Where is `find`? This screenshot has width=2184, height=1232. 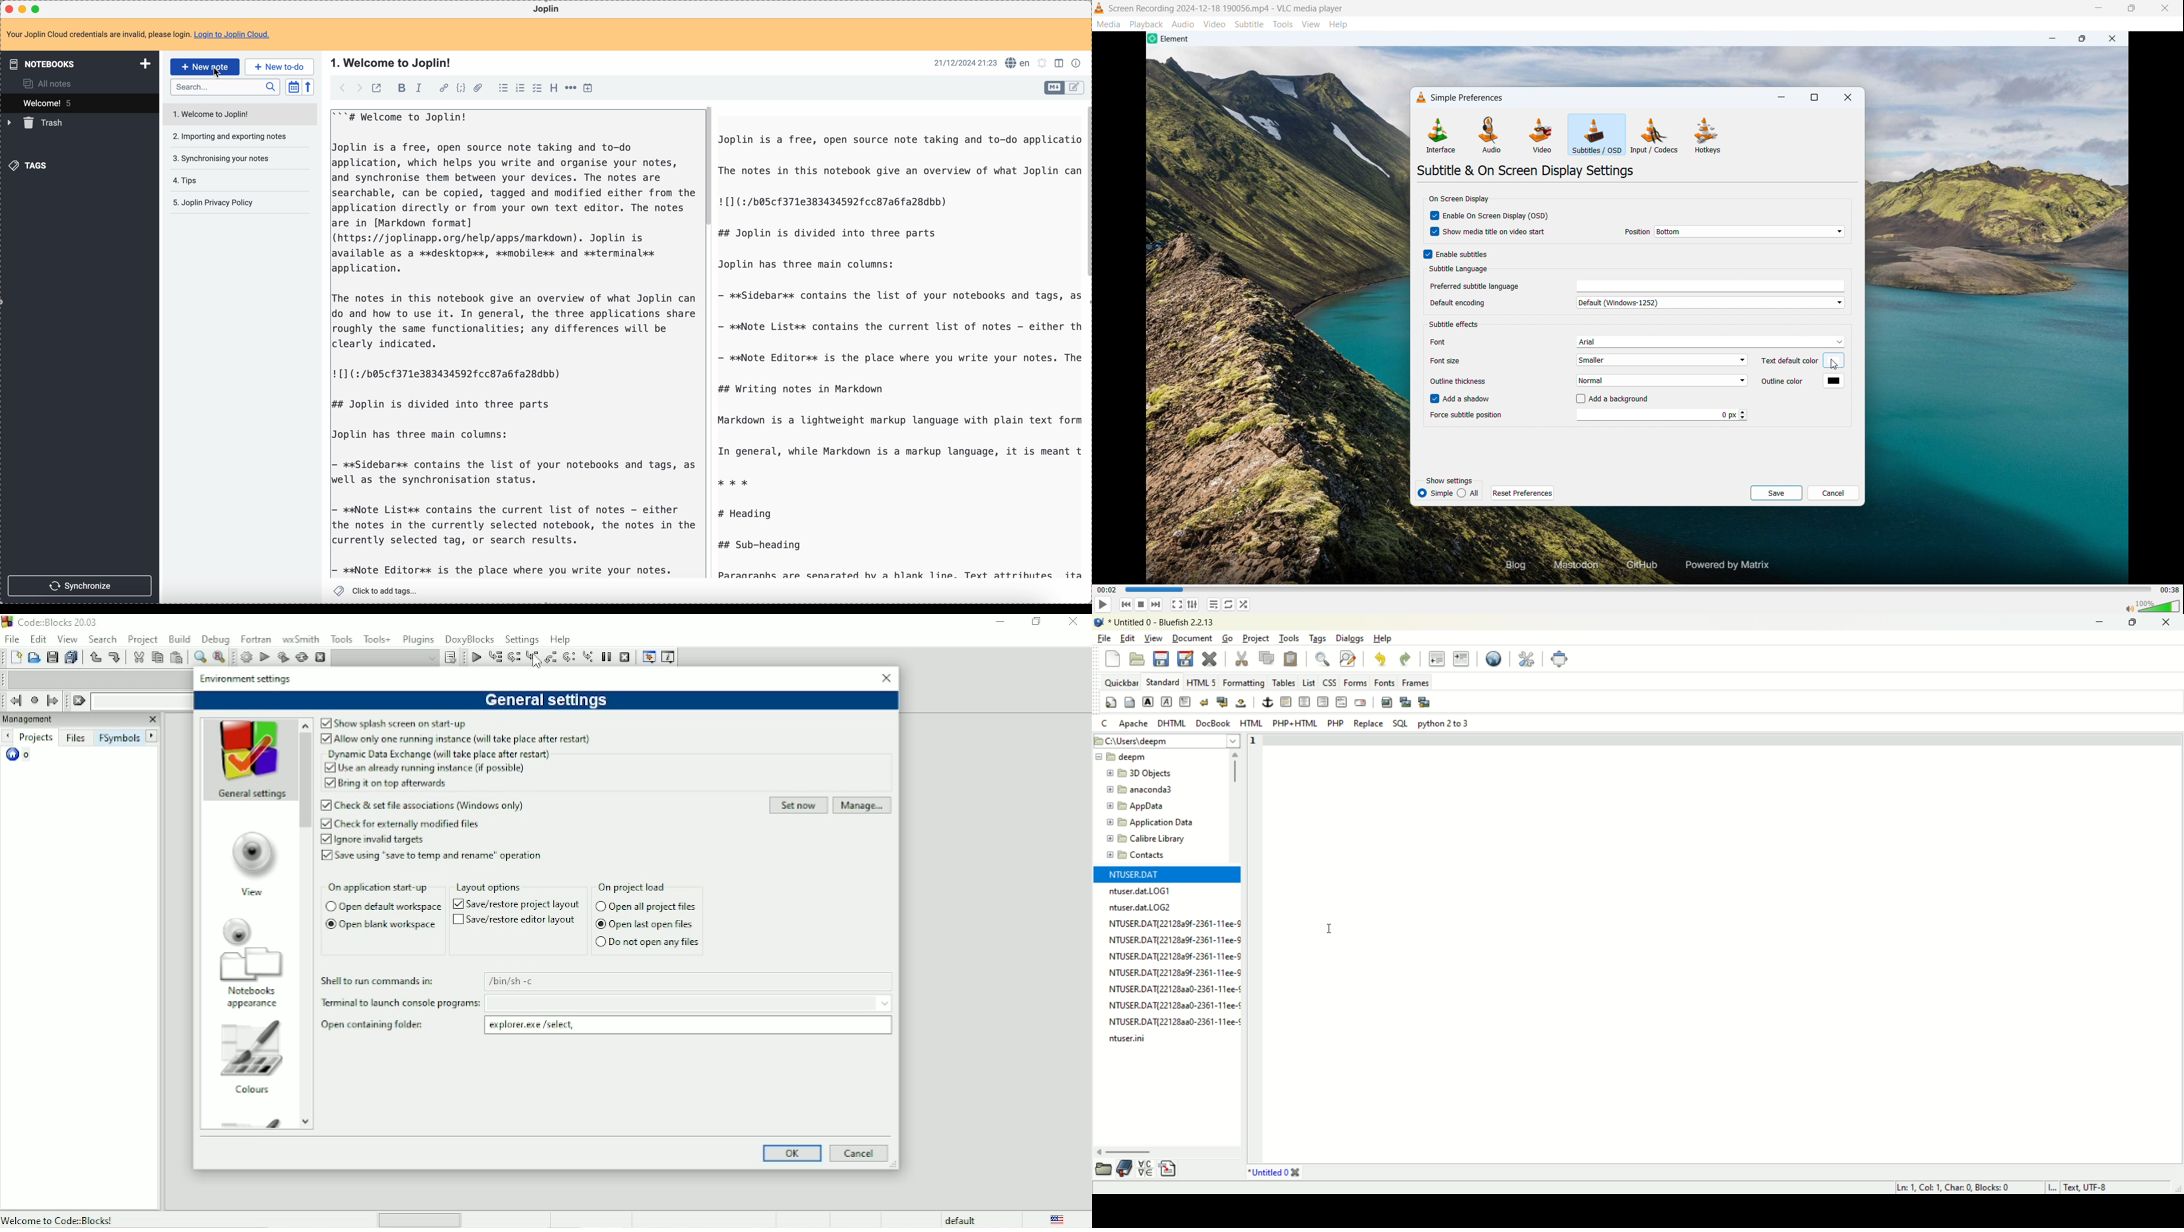
find is located at coordinates (1321, 659).